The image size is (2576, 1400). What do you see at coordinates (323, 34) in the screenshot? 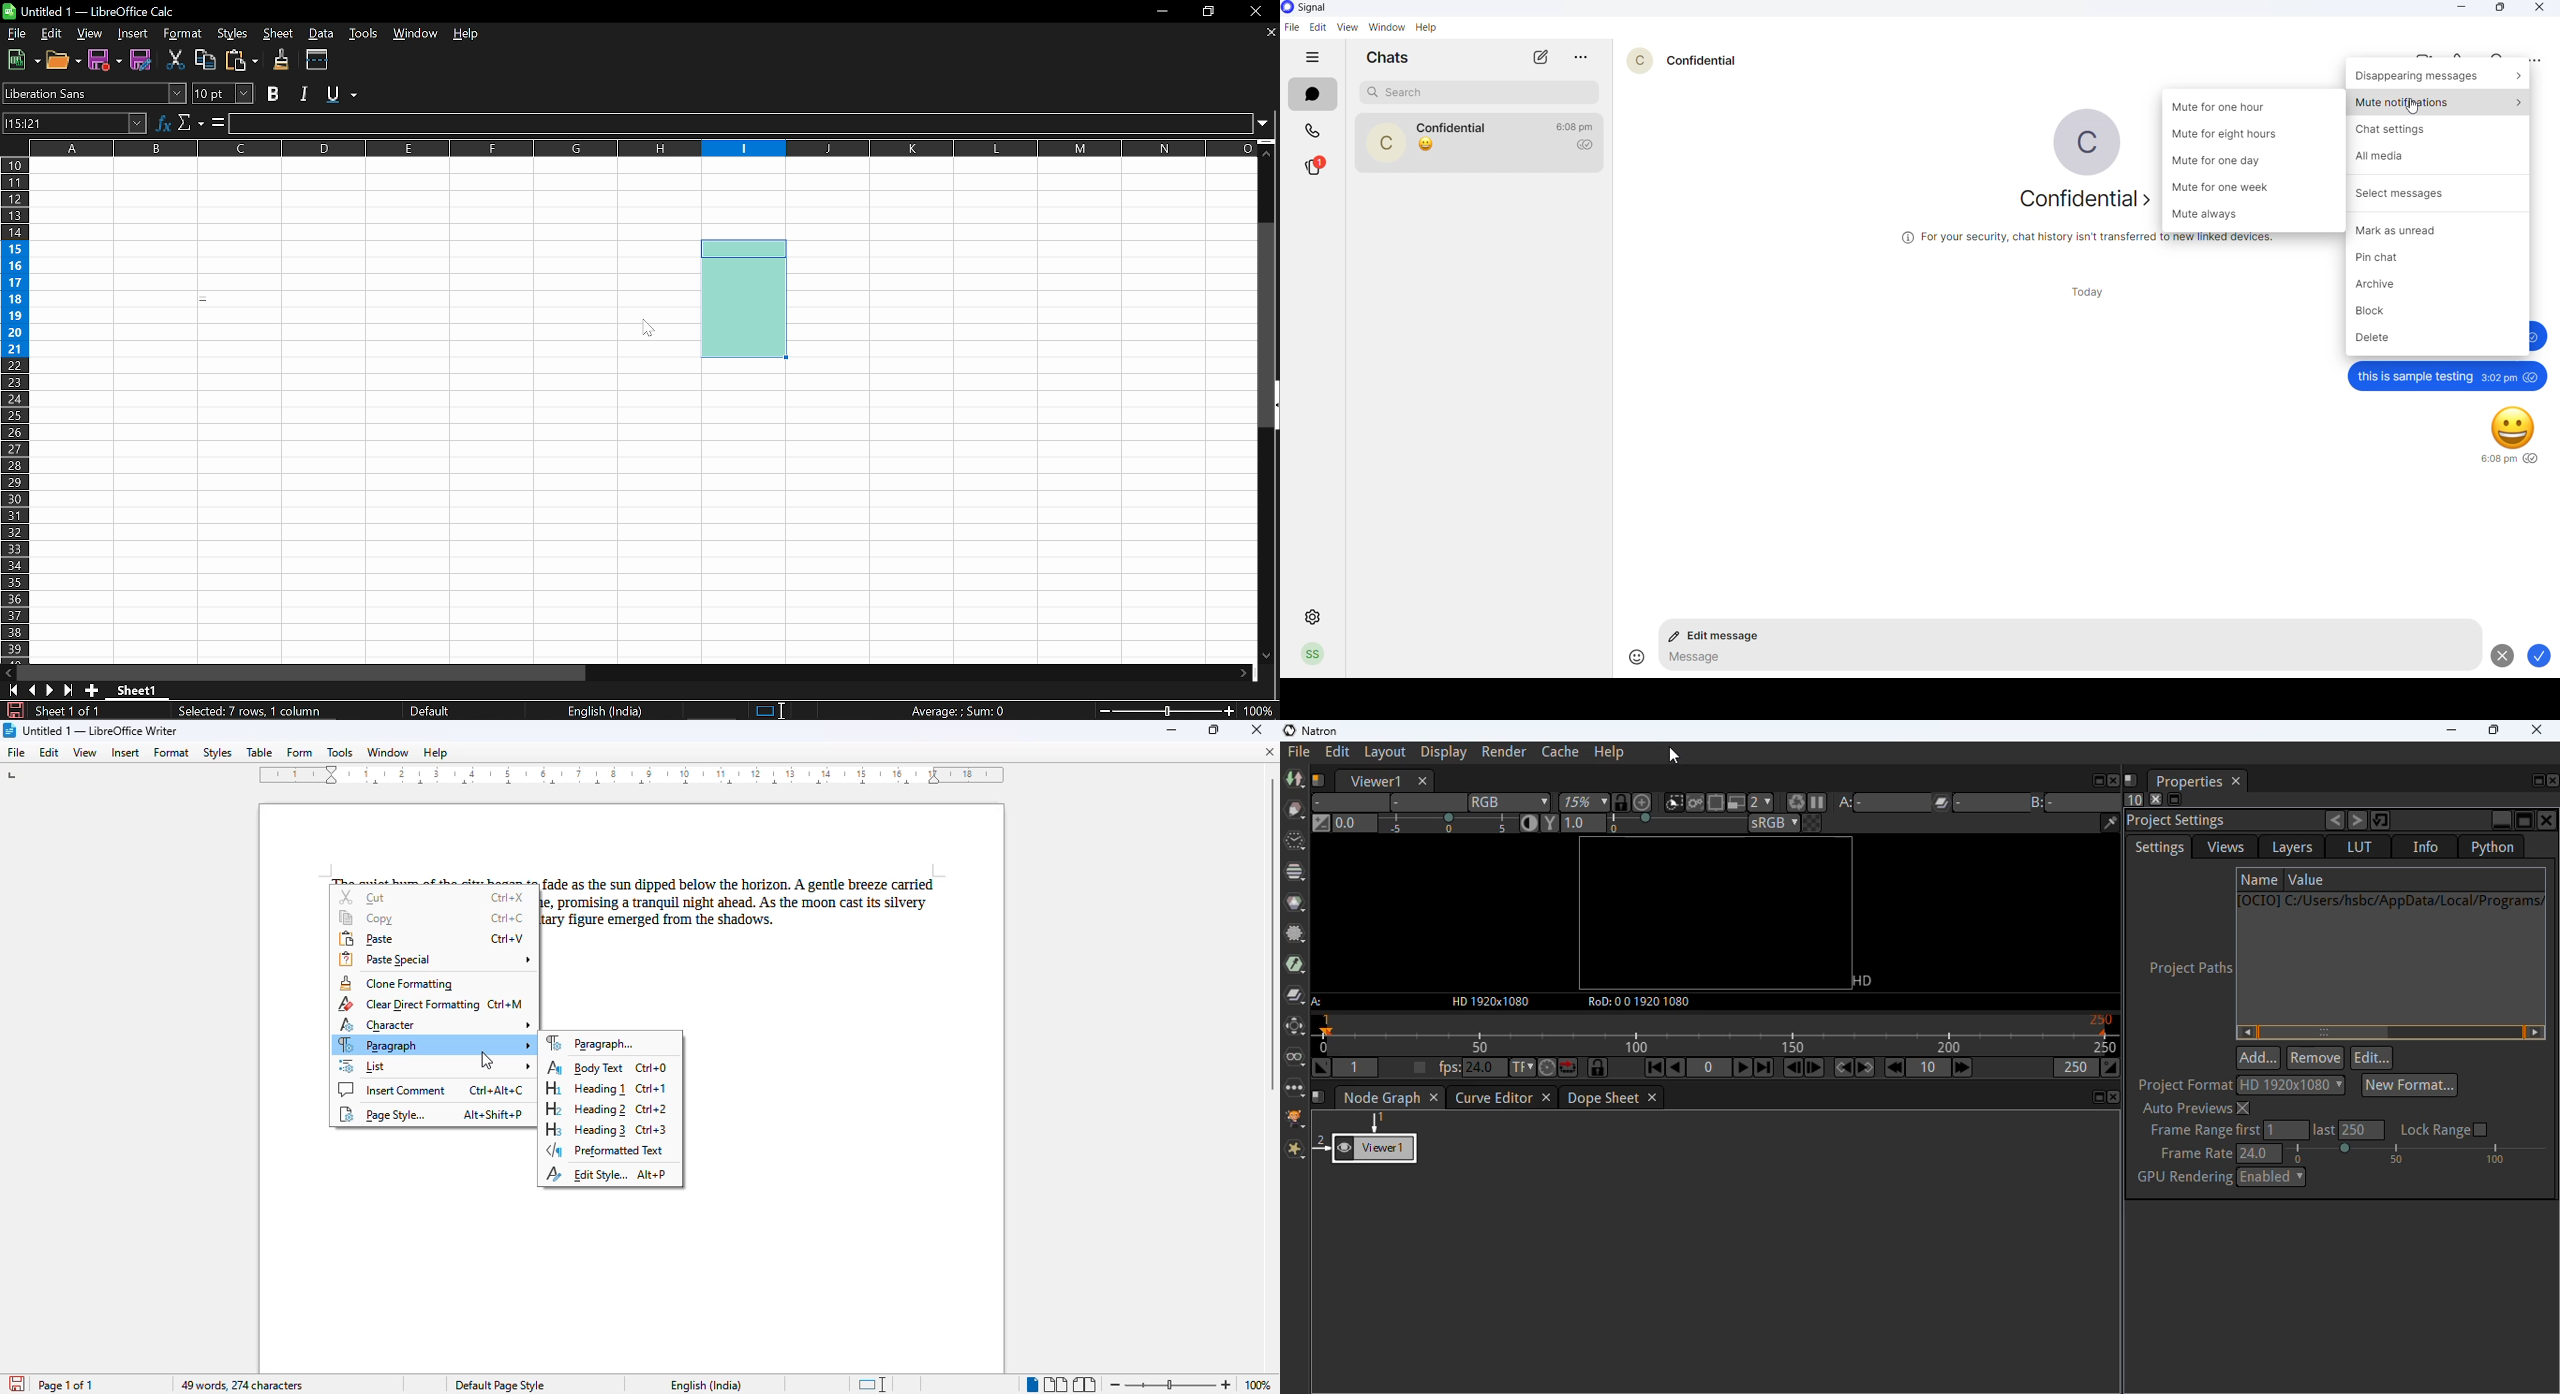
I see `Data` at bounding box center [323, 34].